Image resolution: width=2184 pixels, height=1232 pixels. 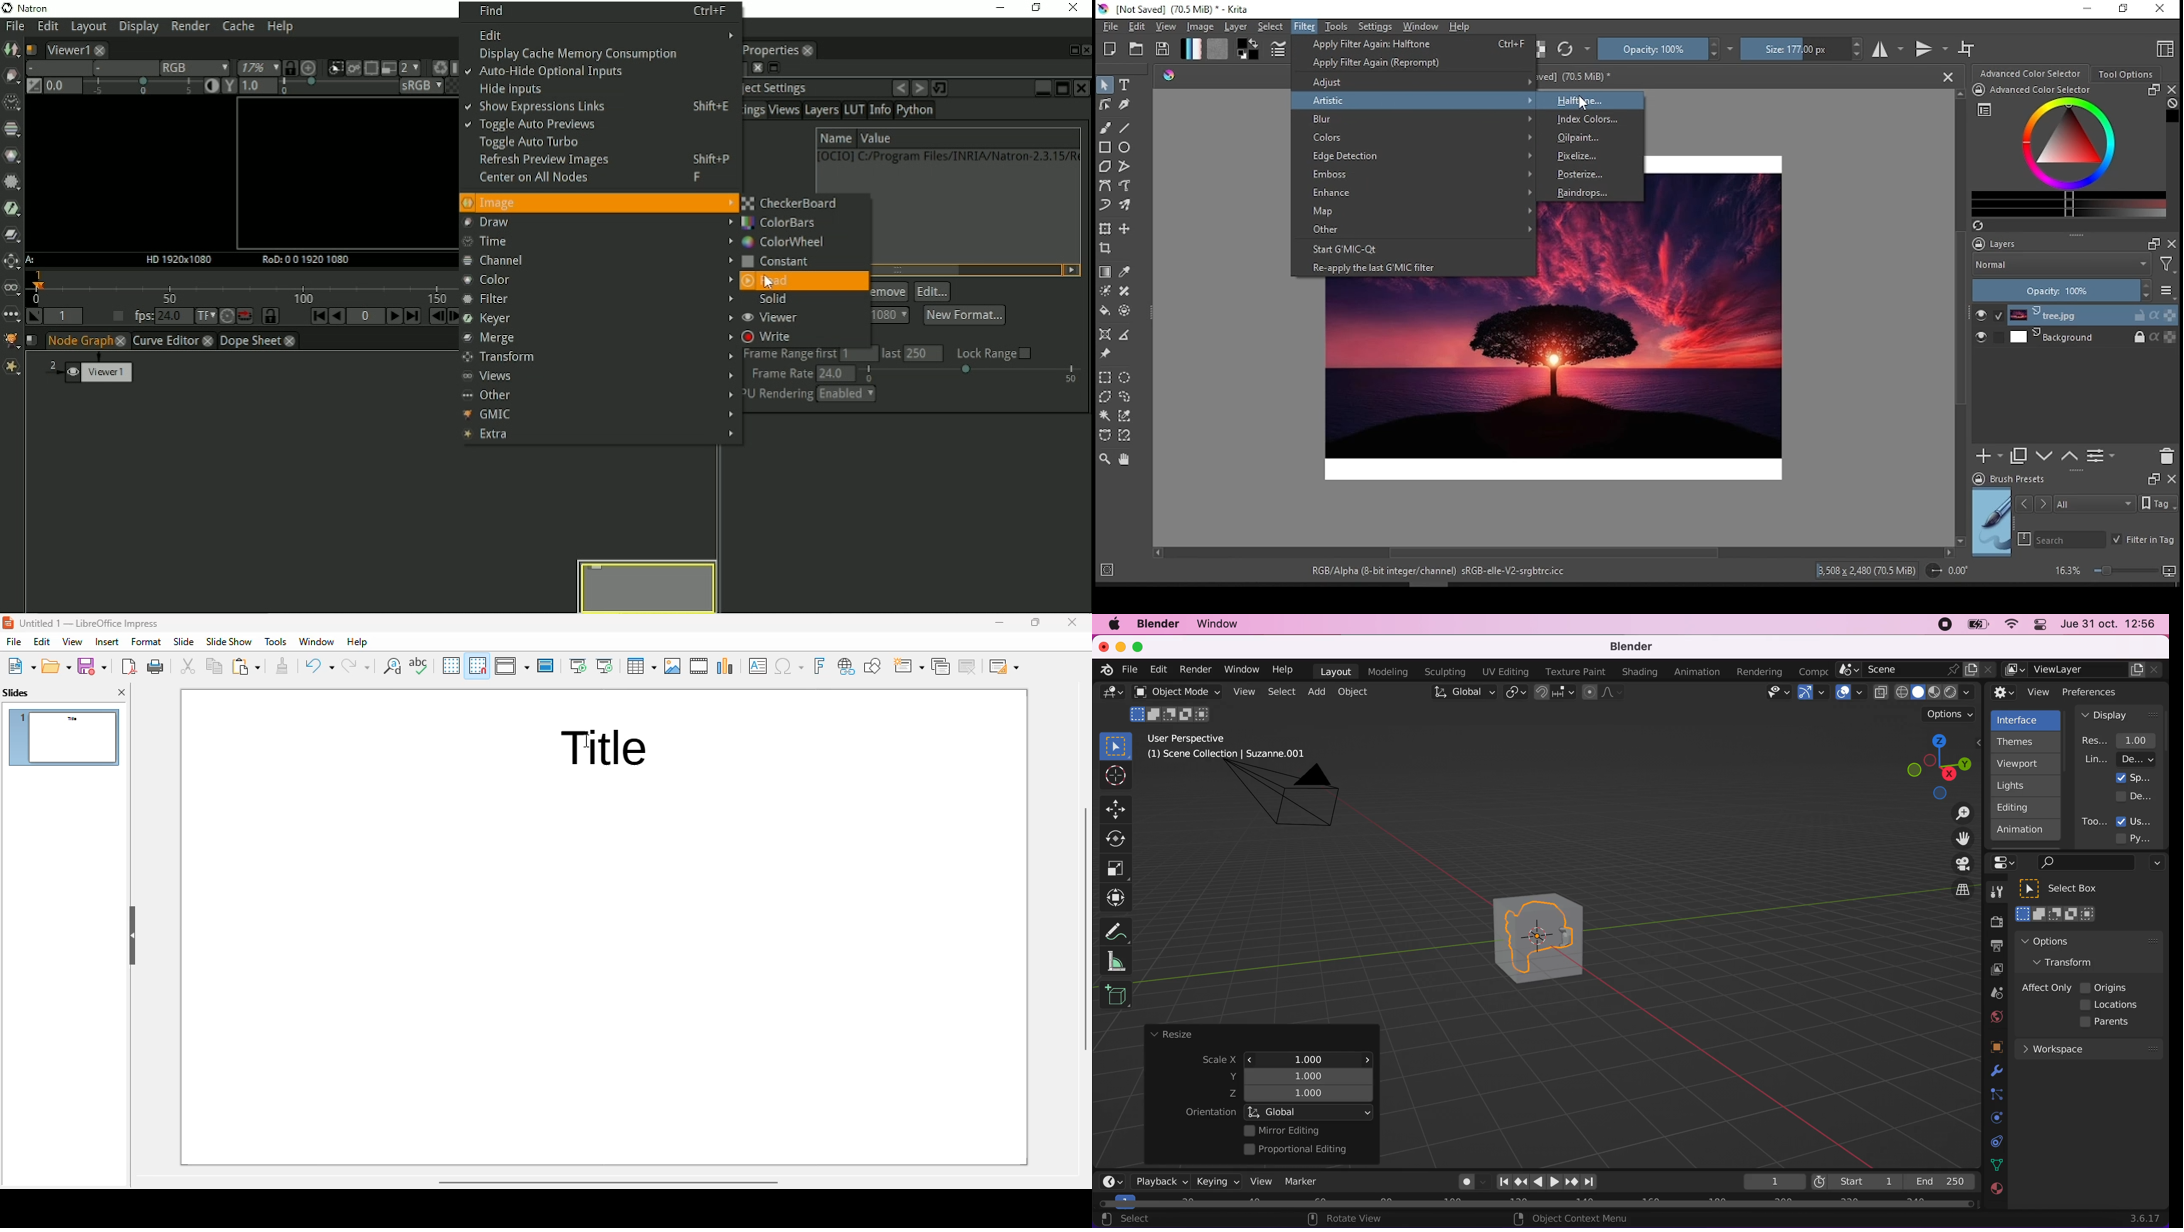 I want to click on snap to grid, so click(x=478, y=665).